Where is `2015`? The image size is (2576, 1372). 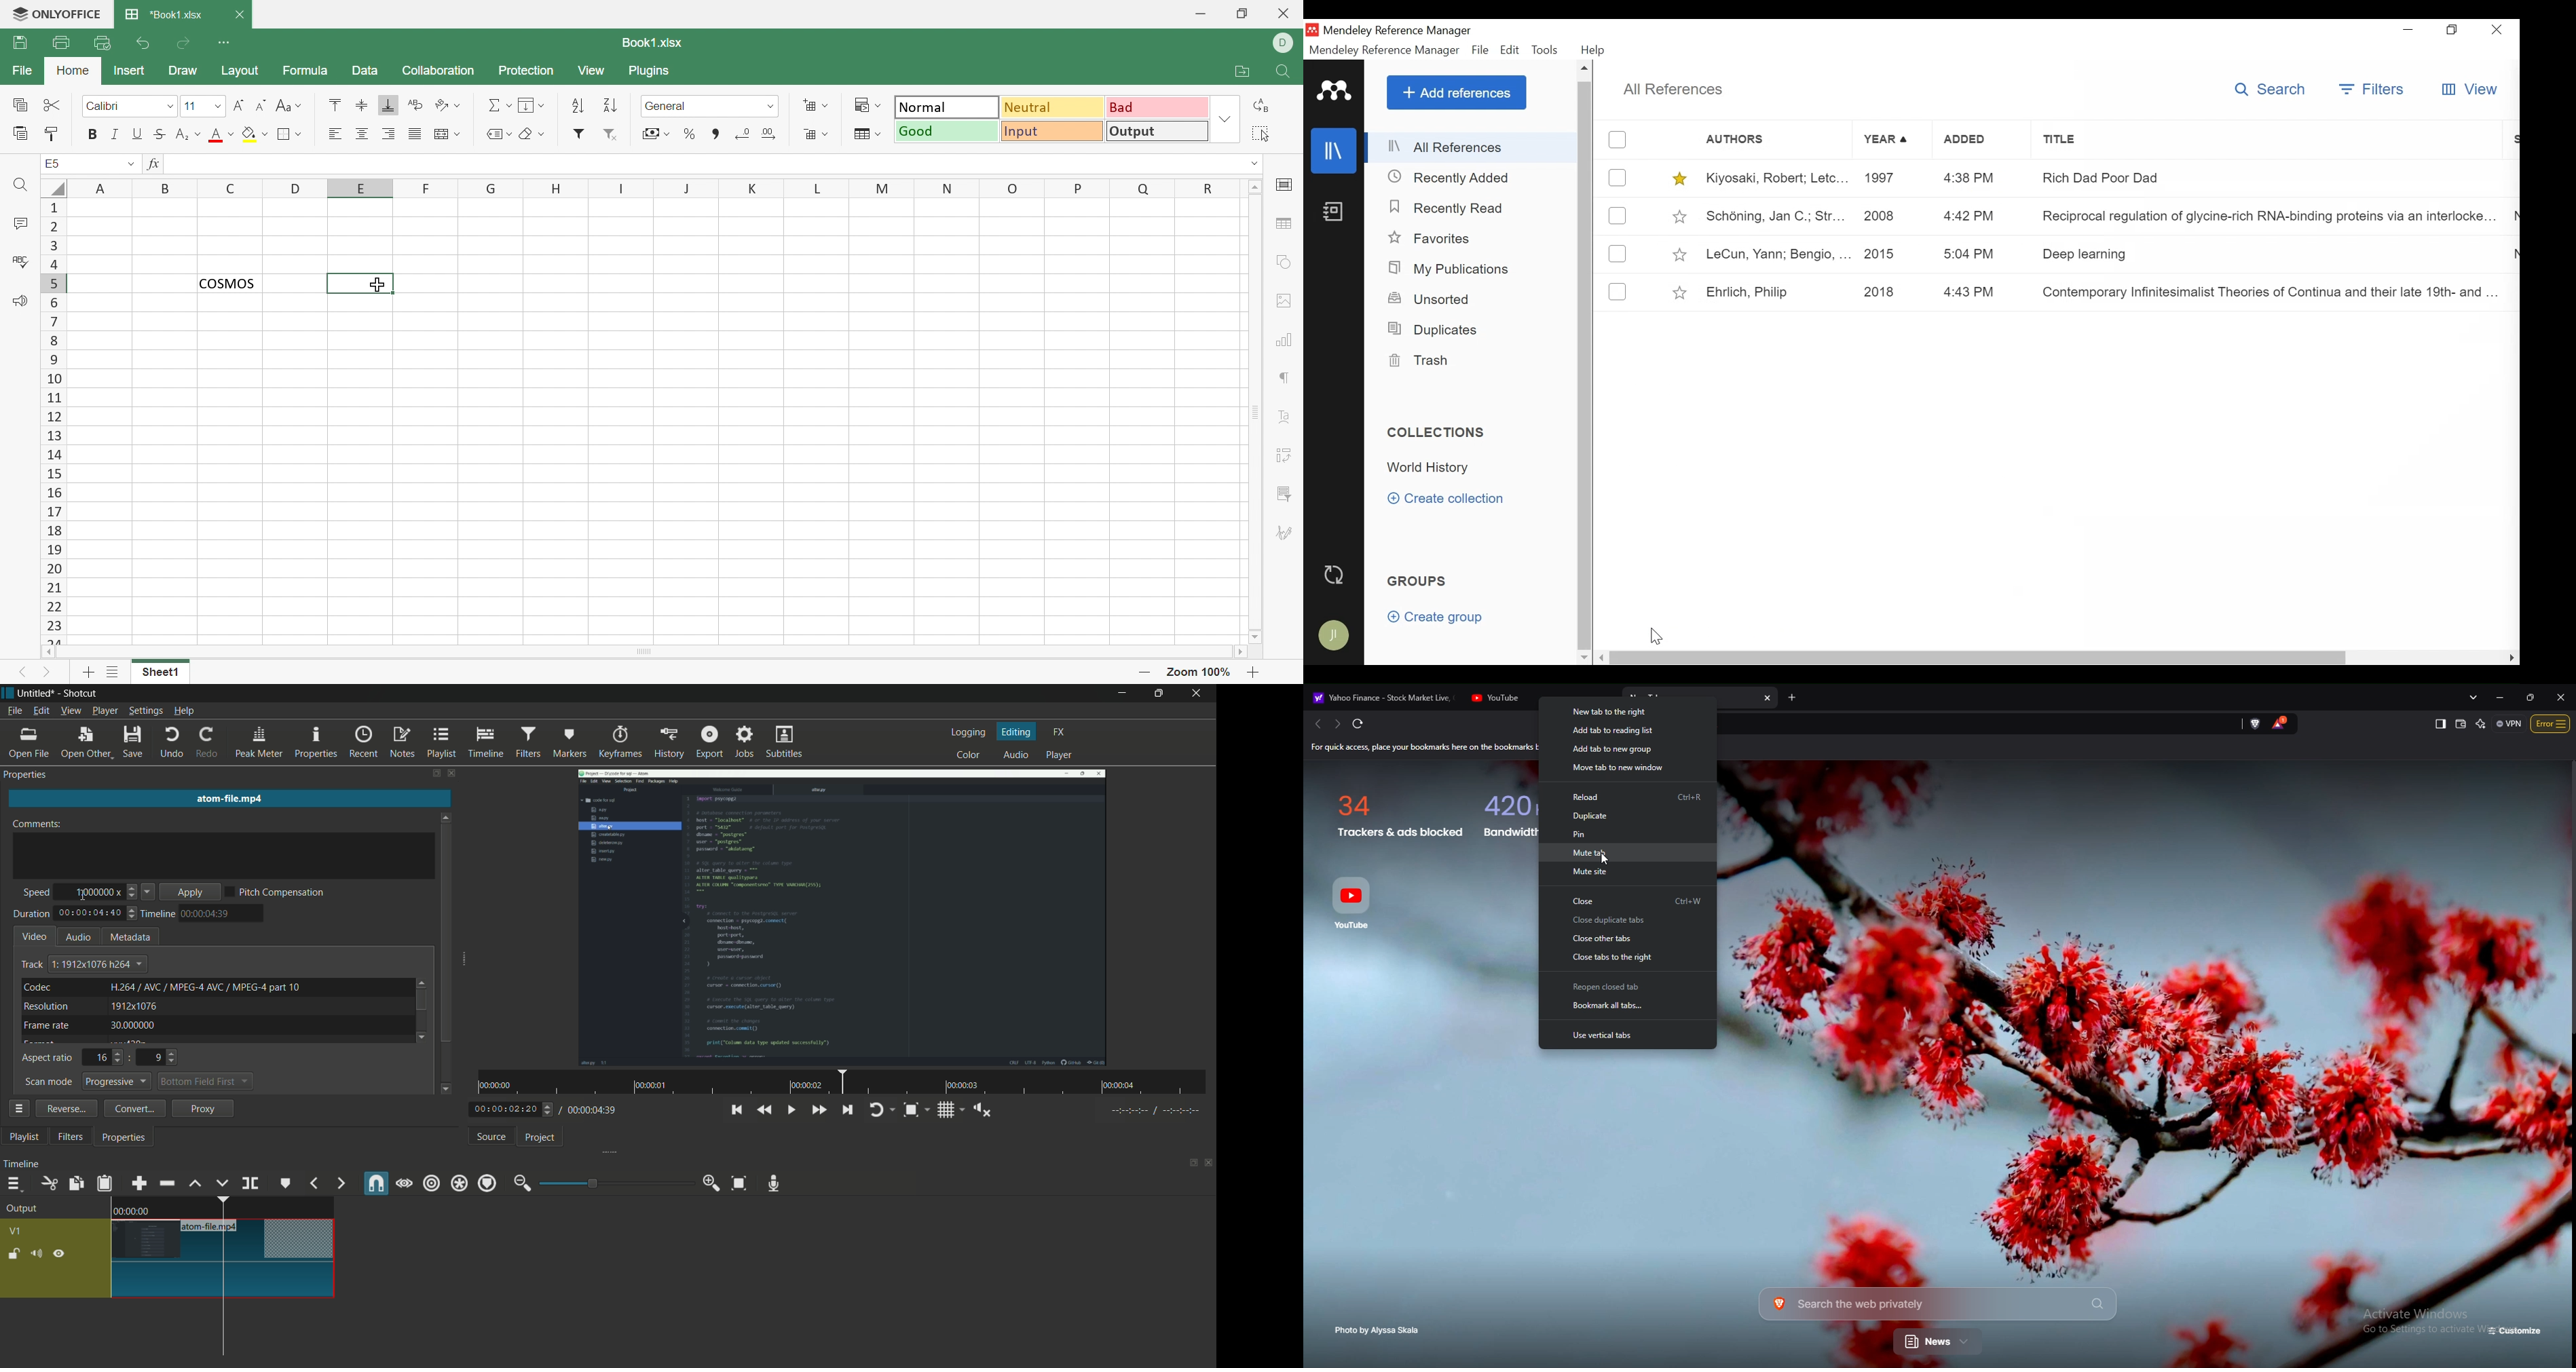
2015 is located at coordinates (1891, 253).